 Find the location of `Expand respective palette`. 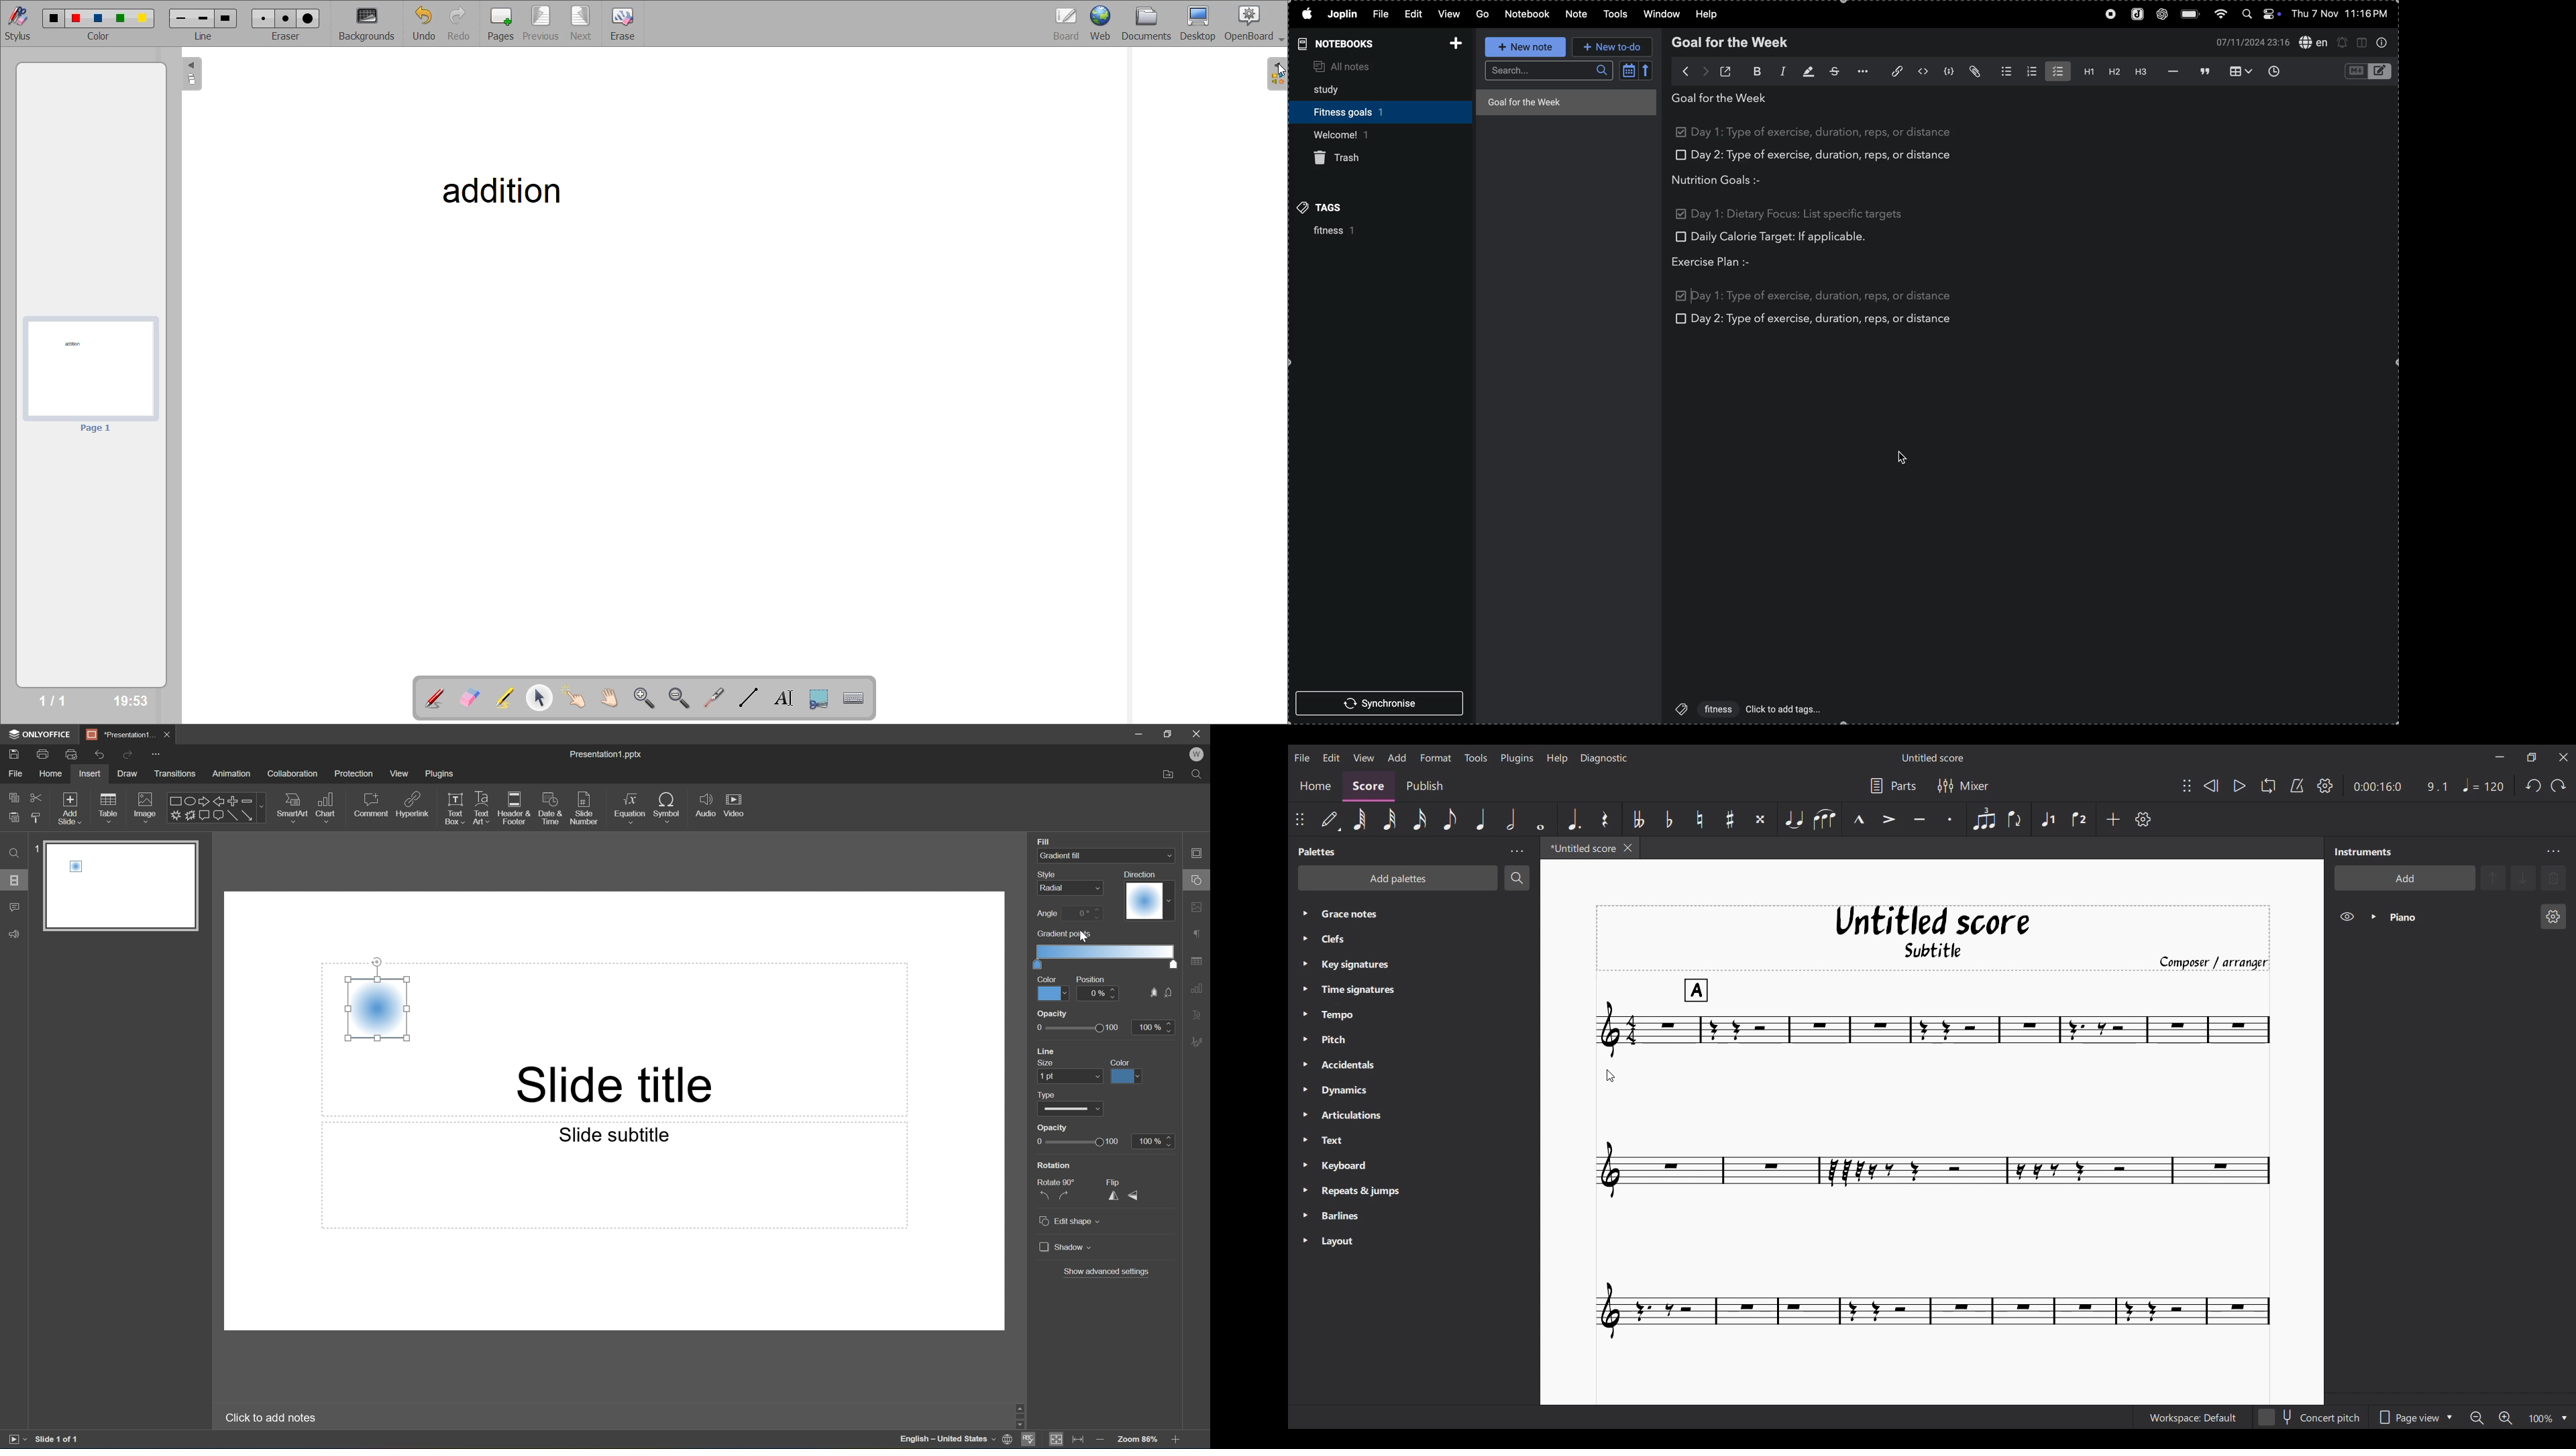

Expand respective palette is located at coordinates (1300, 1077).